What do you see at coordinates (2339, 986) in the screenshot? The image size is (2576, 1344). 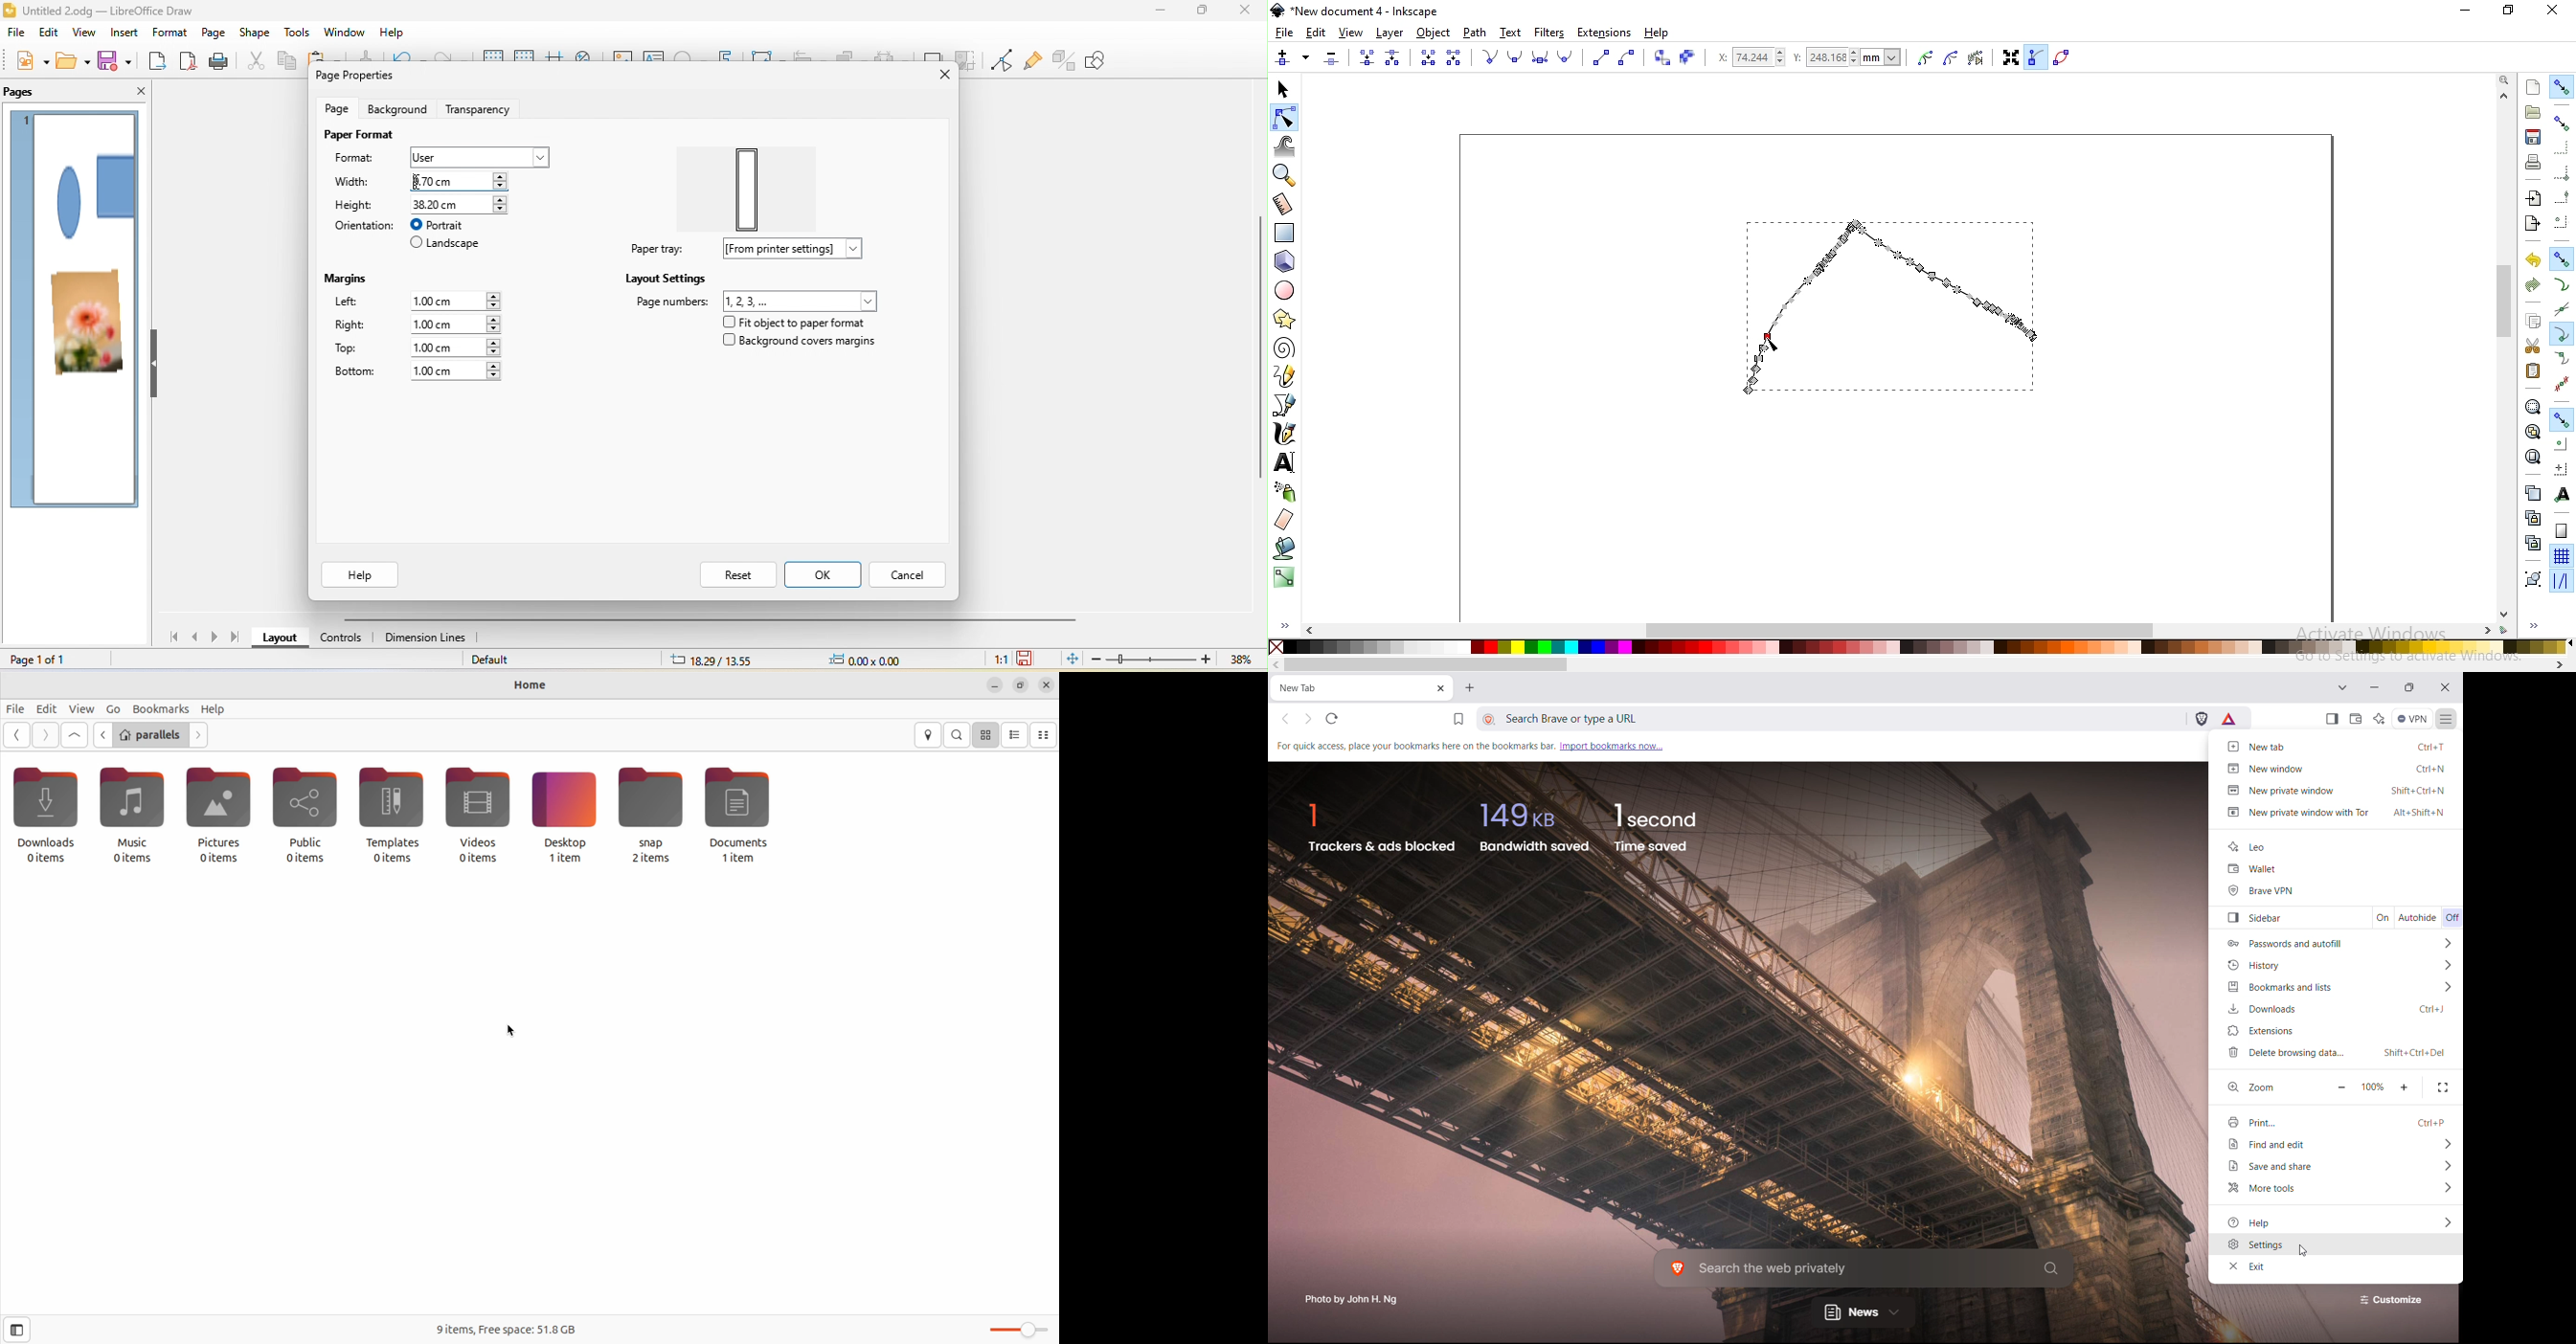 I see `bookmarks and lists` at bounding box center [2339, 986].